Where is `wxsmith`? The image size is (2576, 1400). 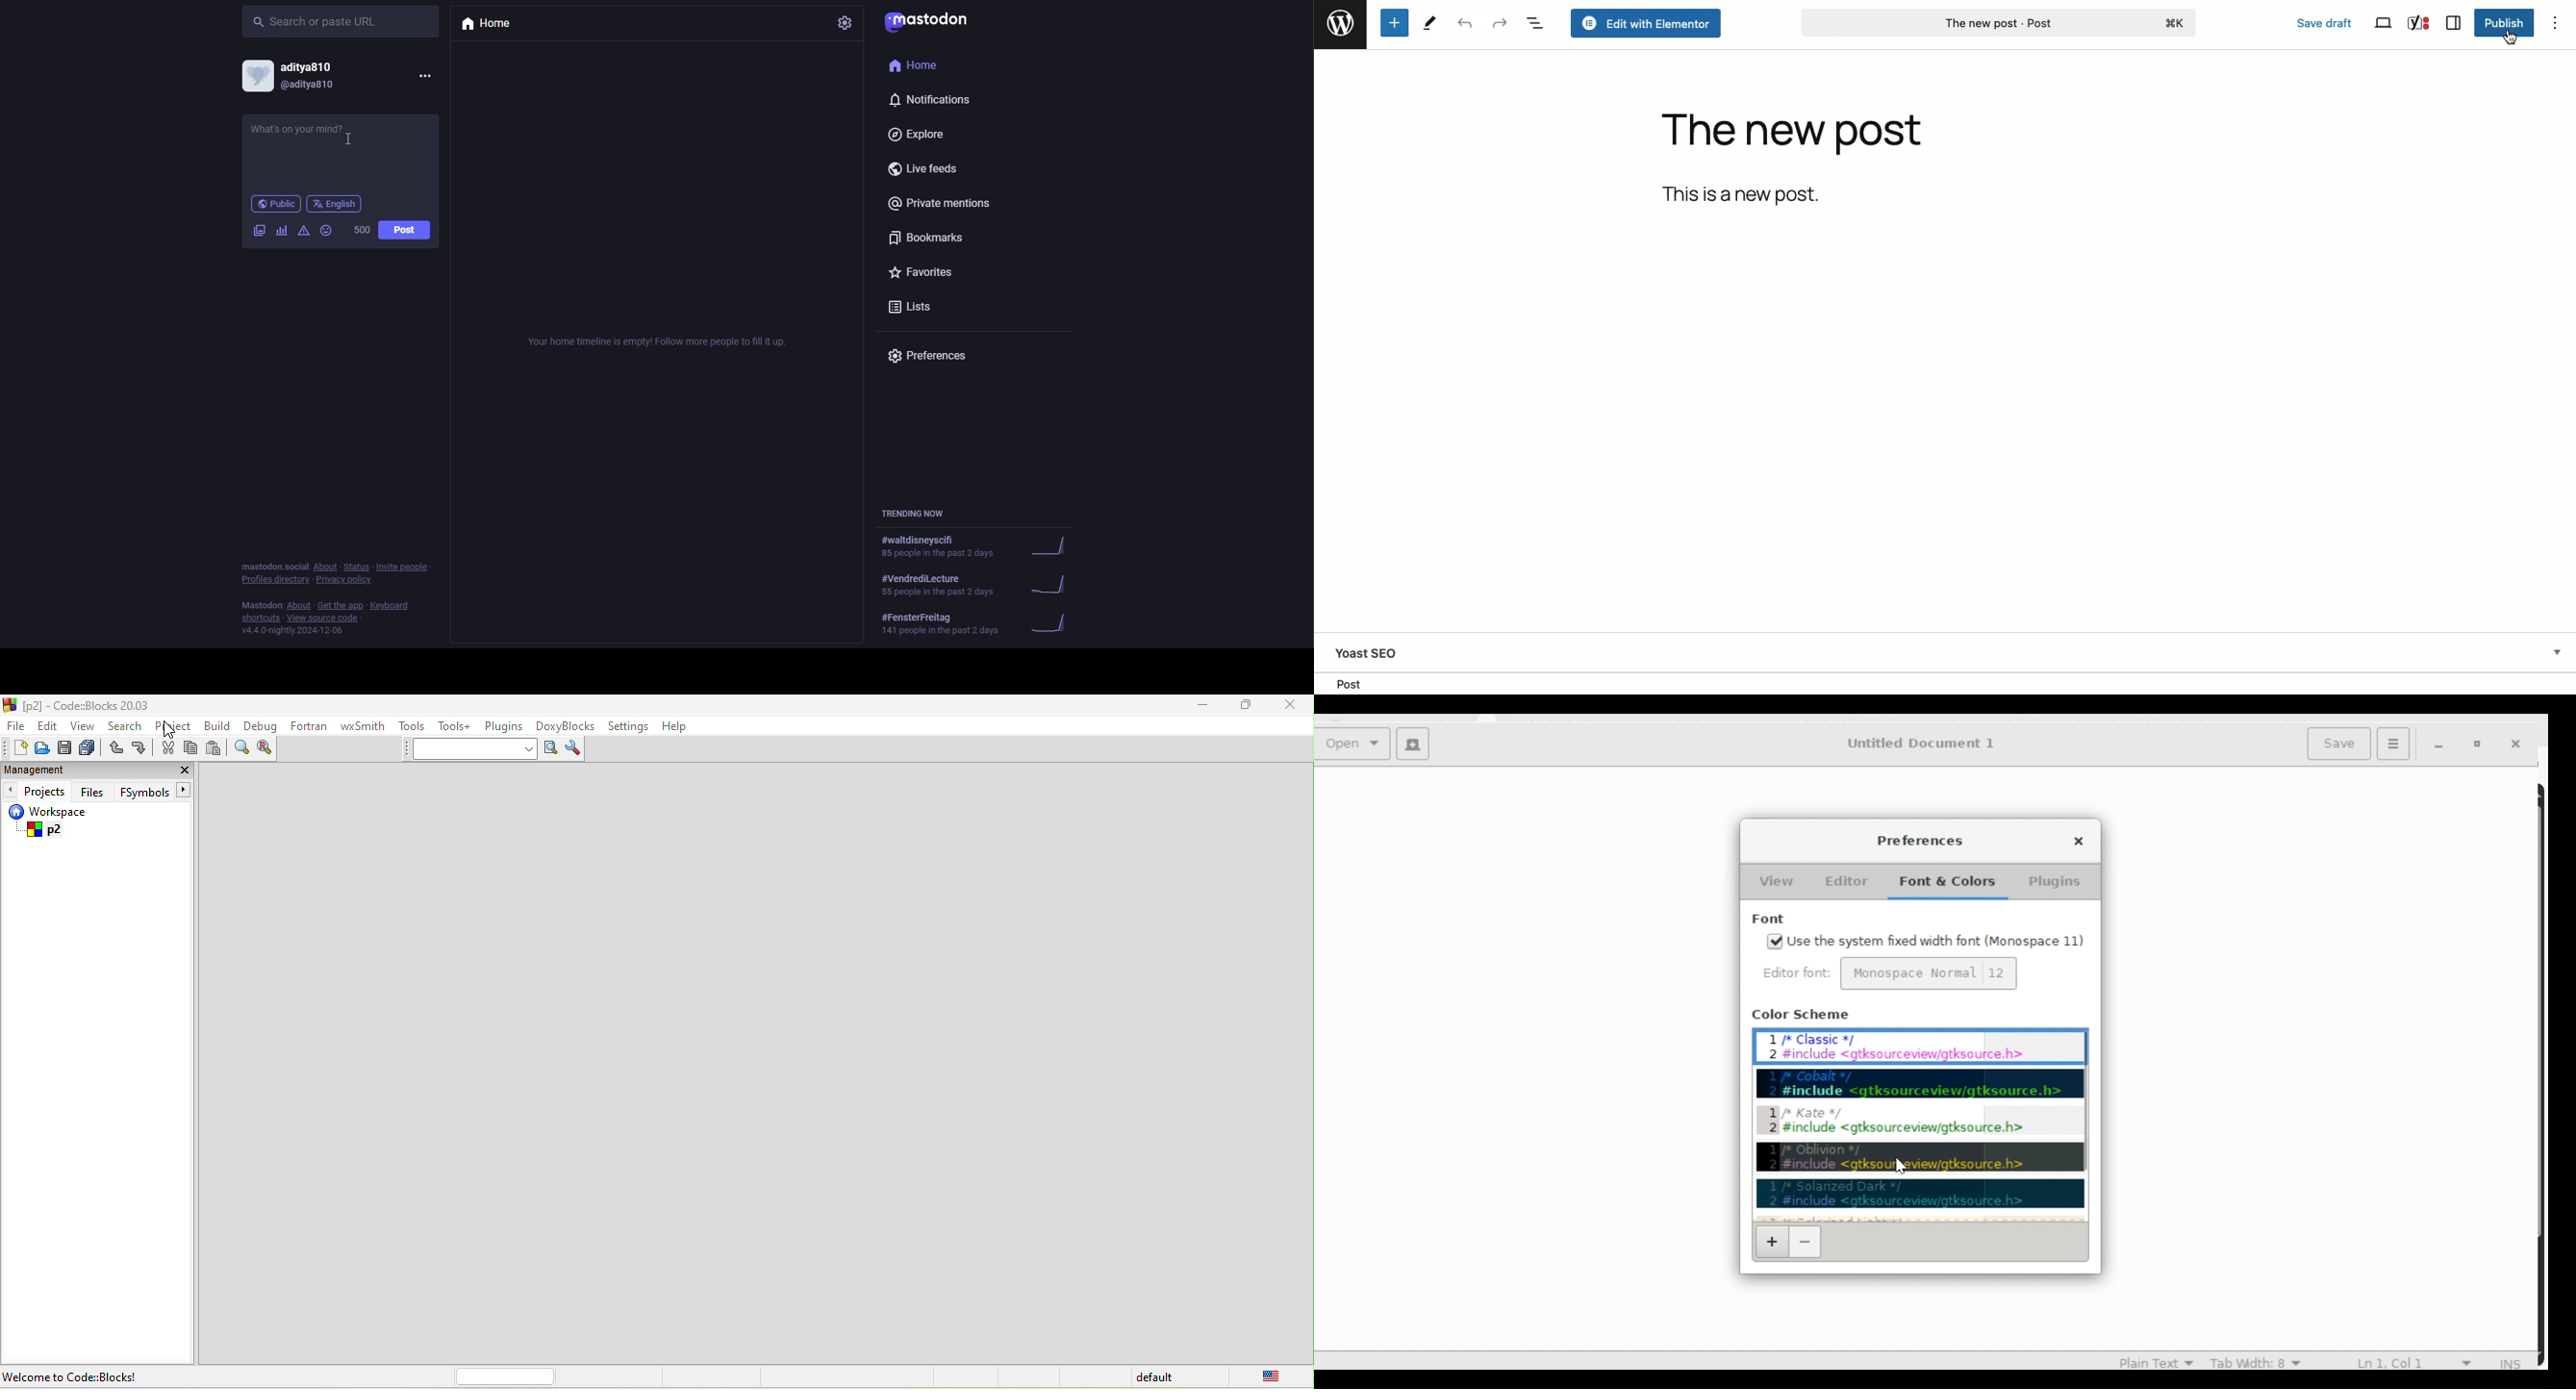 wxsmith is located at coordinates (365, 725).